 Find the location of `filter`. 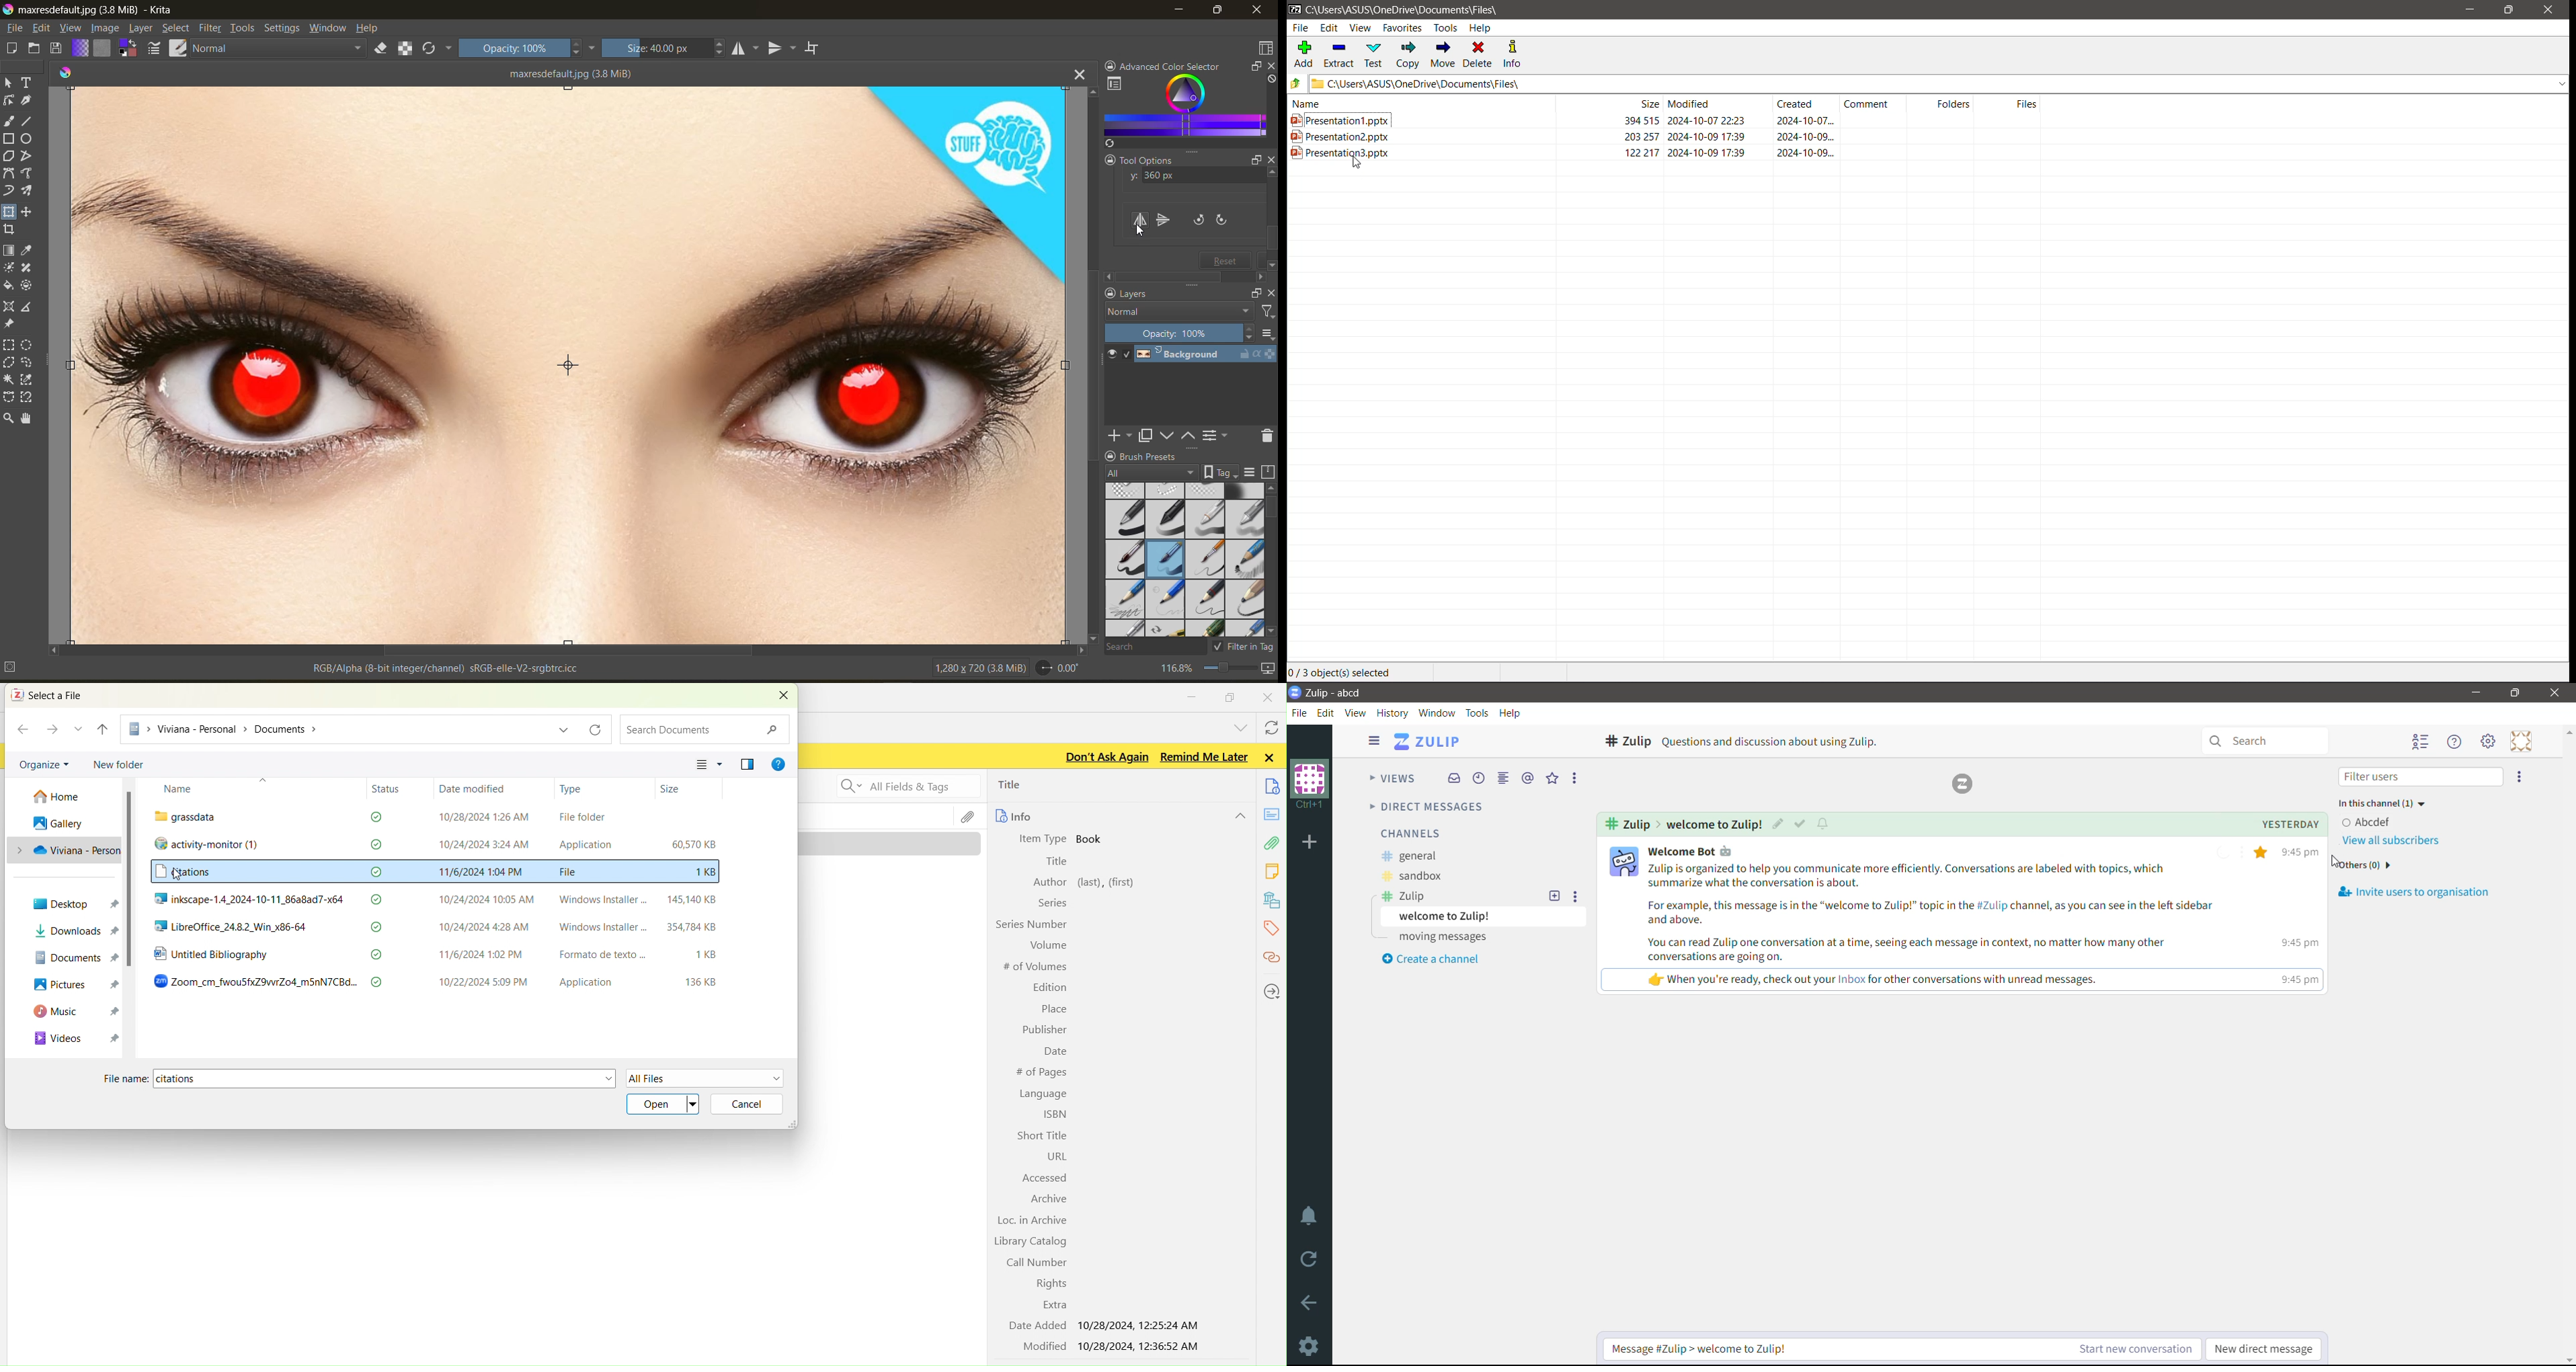

filter is located at coordinates (1266, 312).